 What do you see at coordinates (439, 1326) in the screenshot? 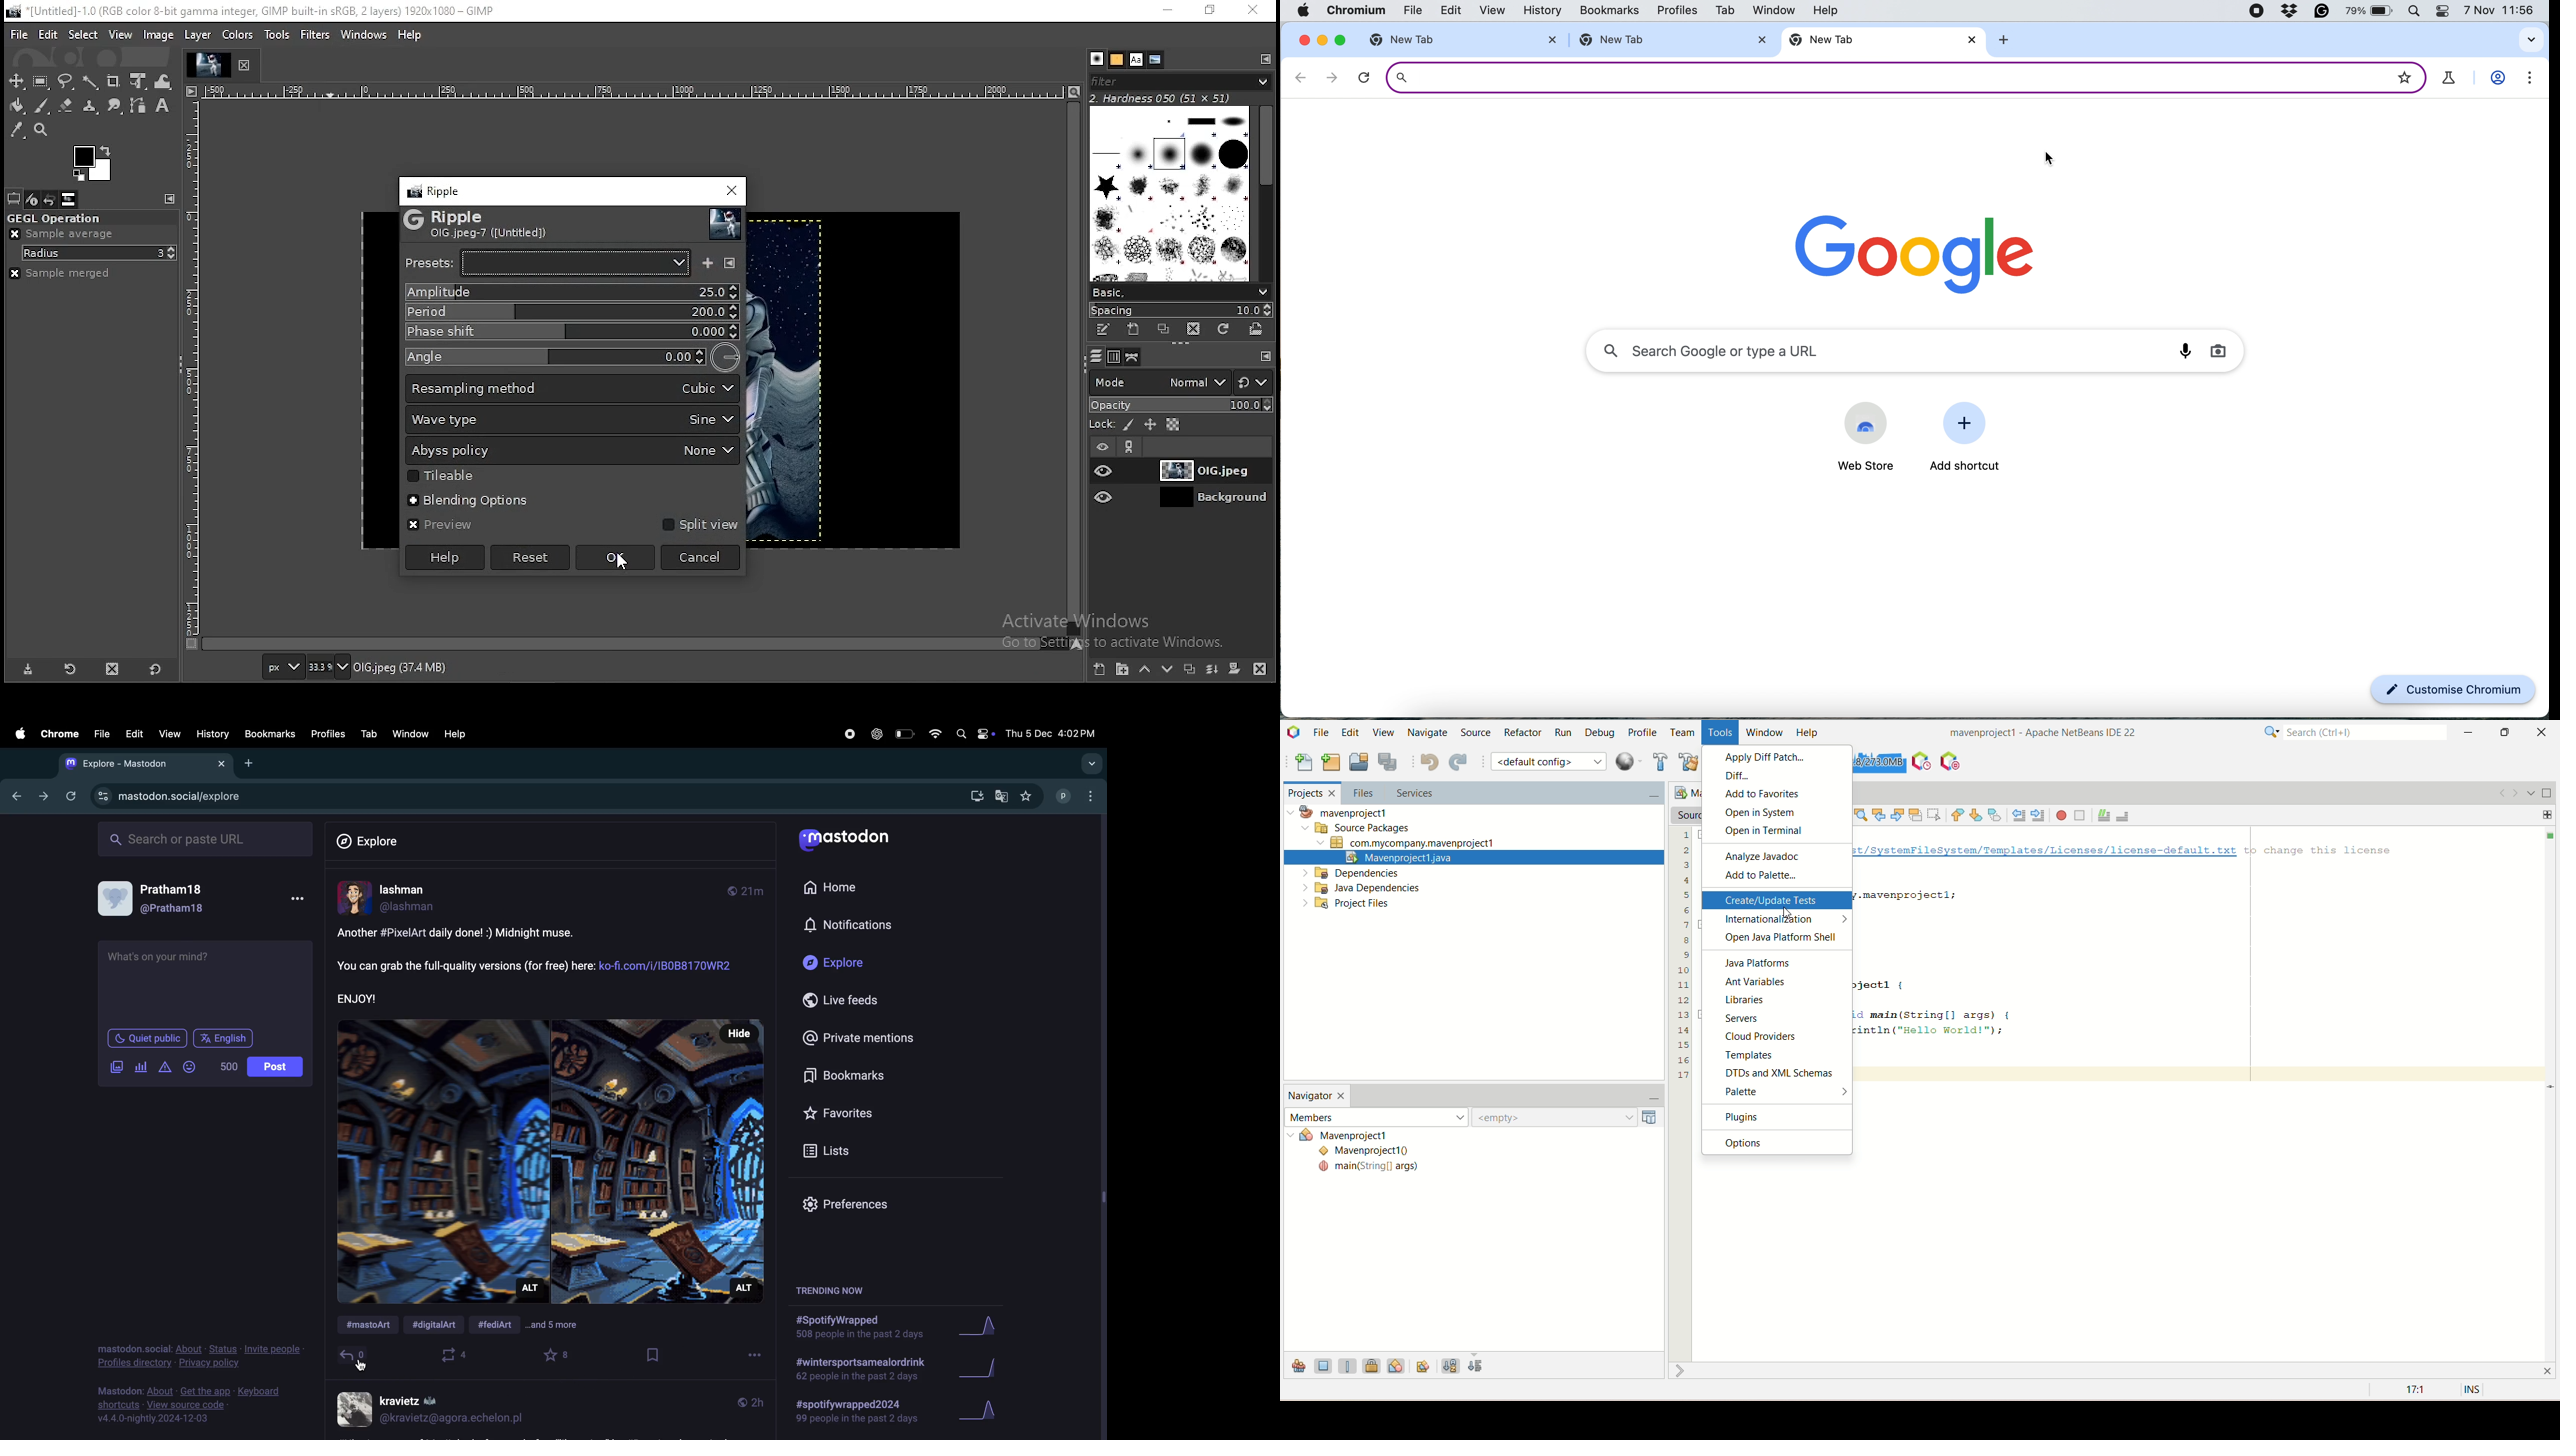
I see `#digital ART` at bounding box center [439, 1326].